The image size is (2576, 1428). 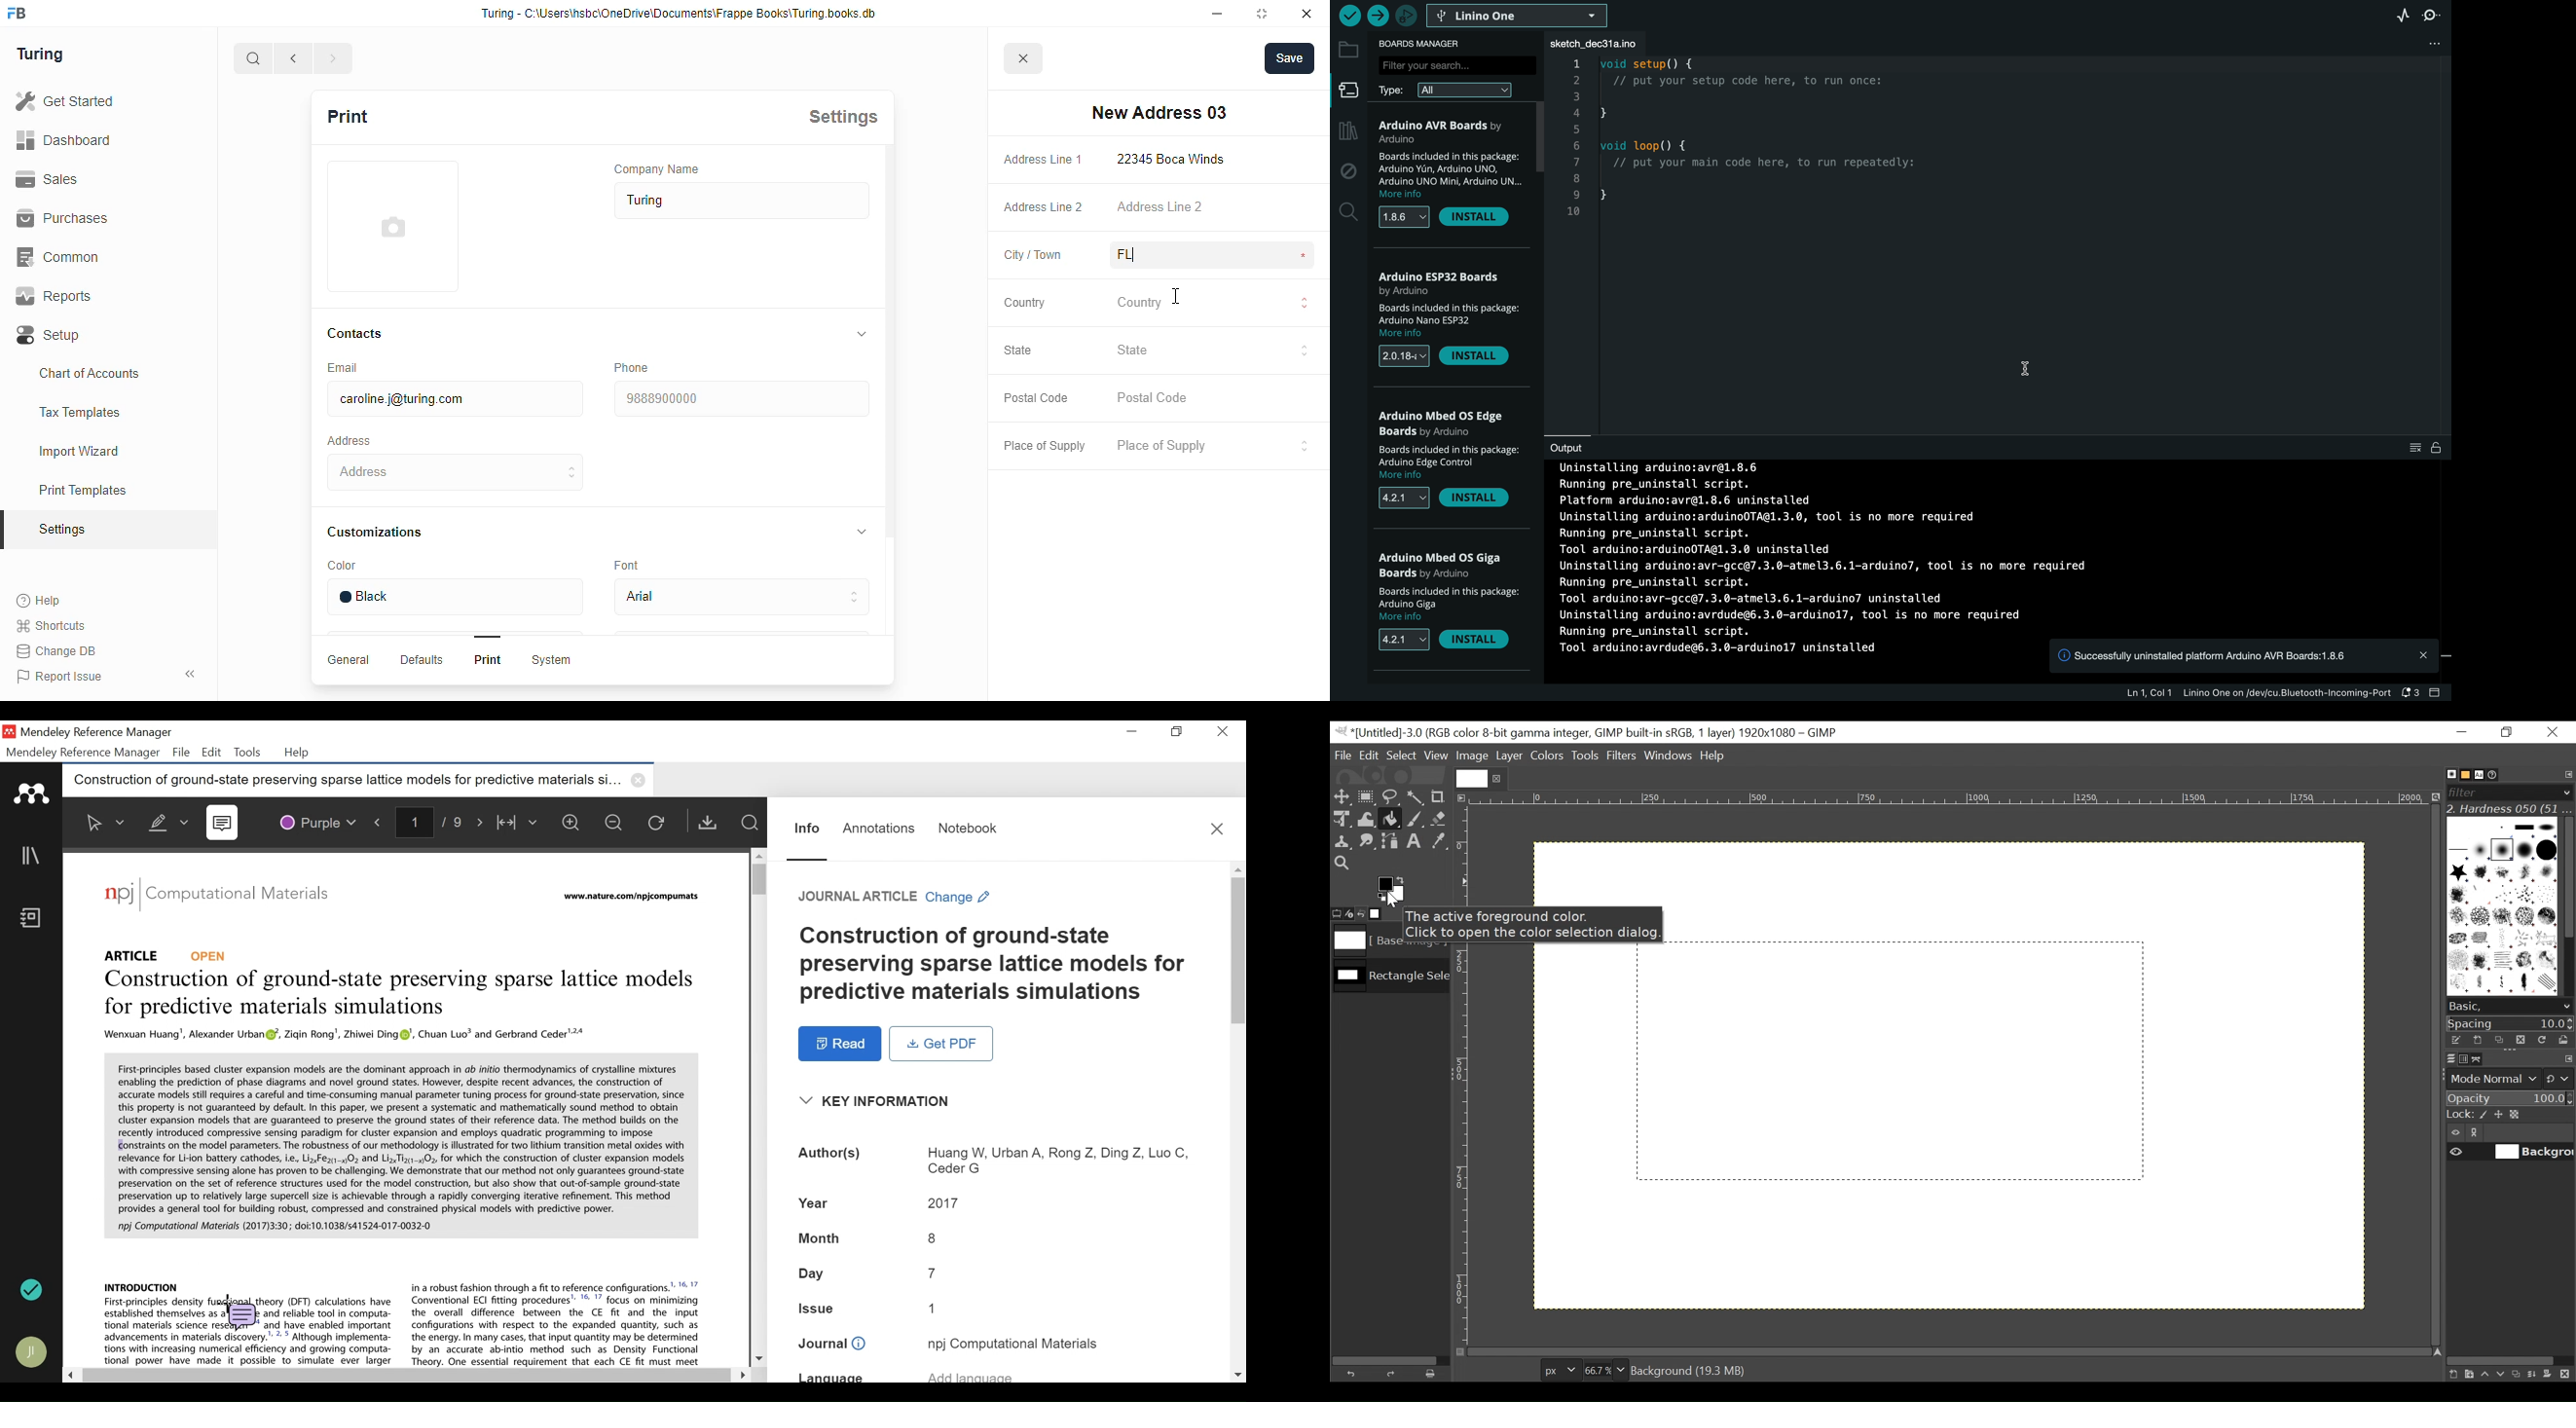 I want to click on cancel, so click(x=1024, y=59).